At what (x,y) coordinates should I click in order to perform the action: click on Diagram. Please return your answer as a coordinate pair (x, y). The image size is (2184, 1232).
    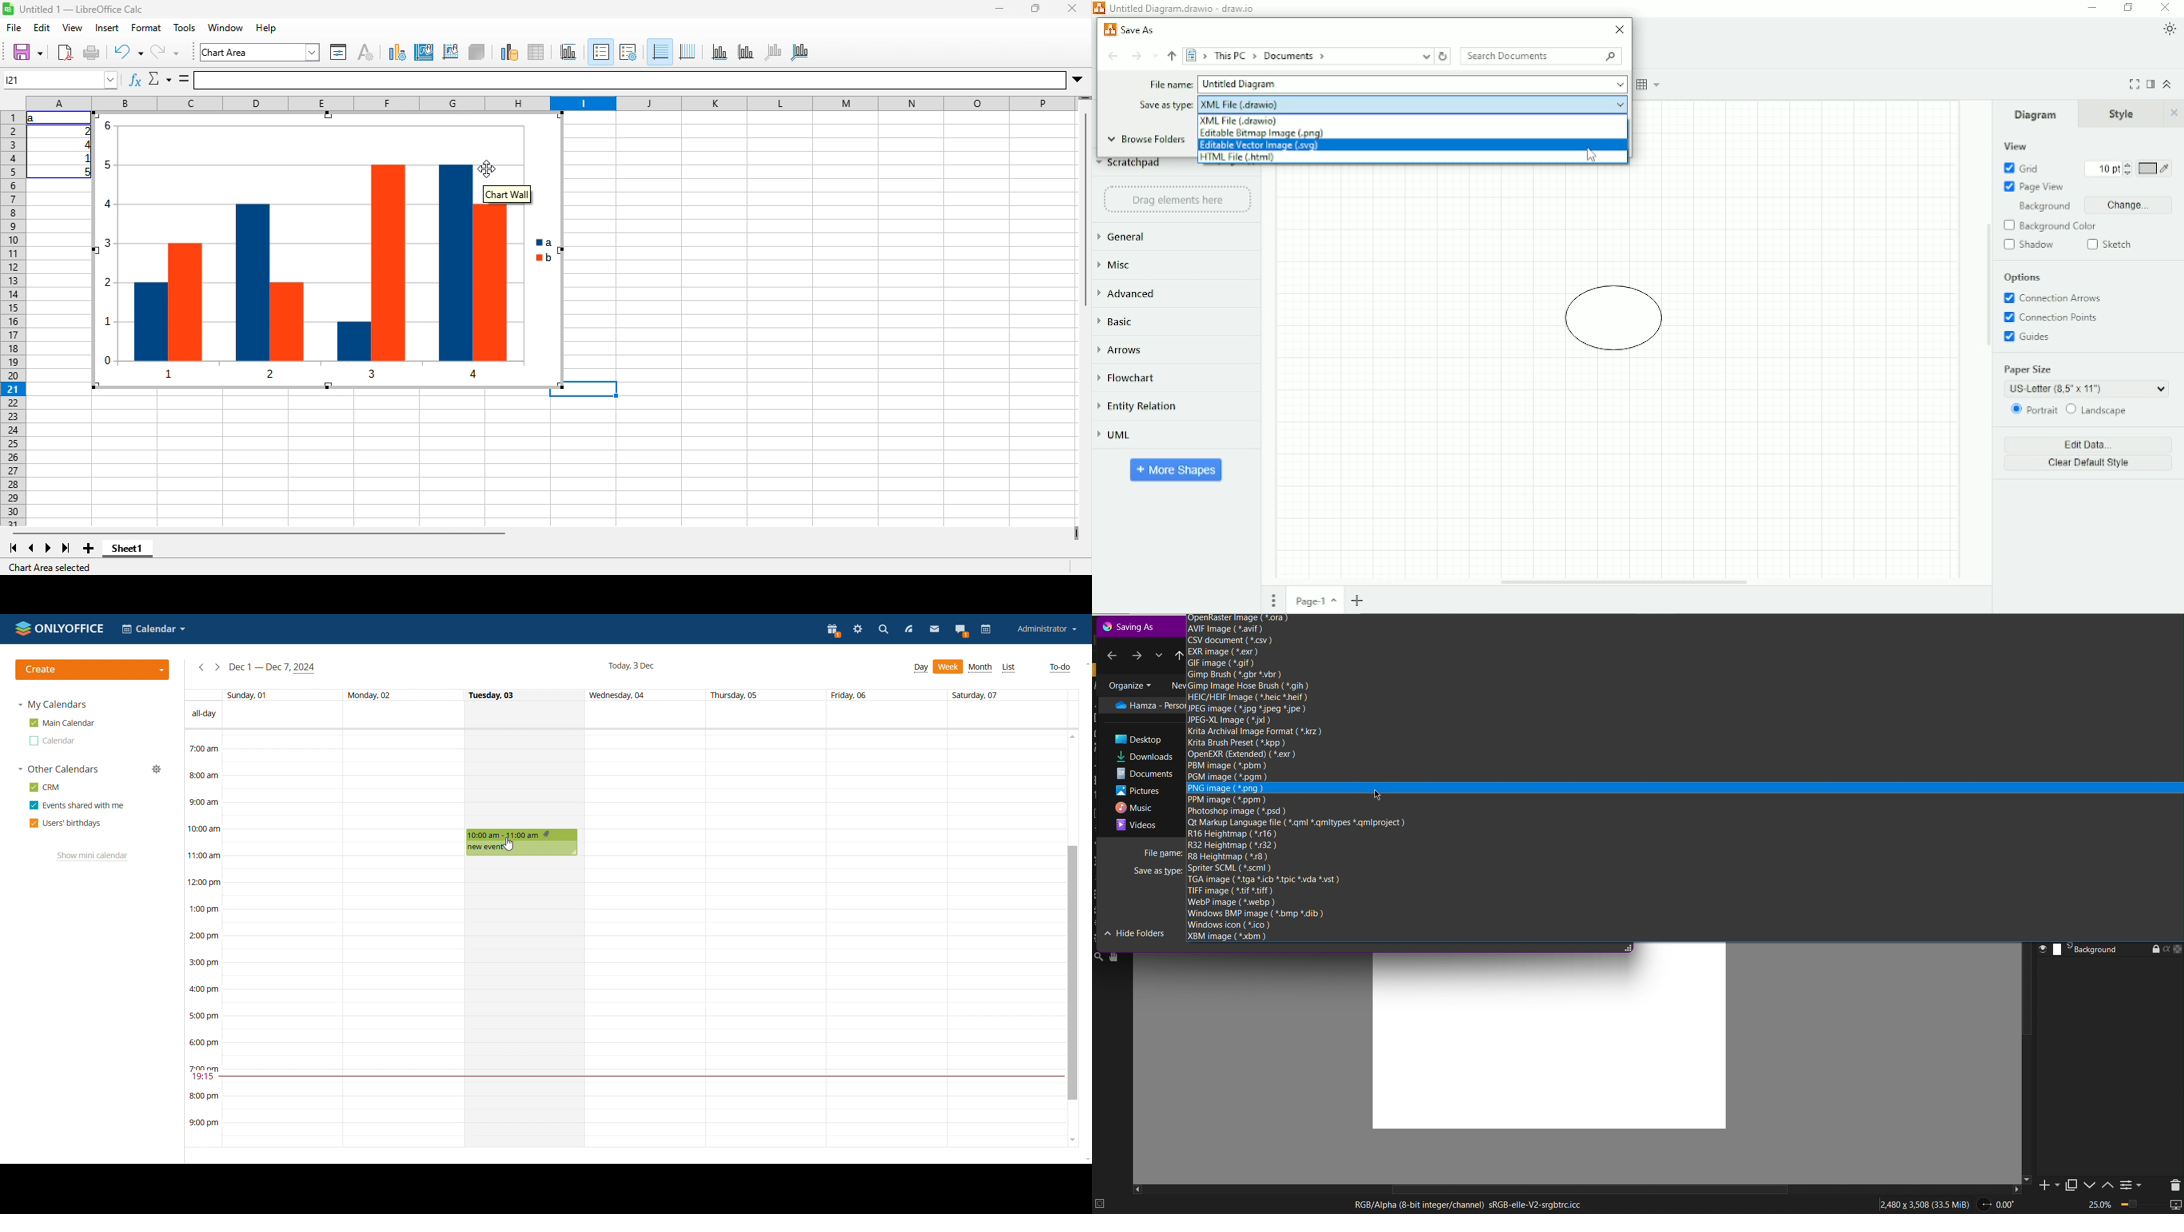
    Looking at the image, I should click on (2036, 114).